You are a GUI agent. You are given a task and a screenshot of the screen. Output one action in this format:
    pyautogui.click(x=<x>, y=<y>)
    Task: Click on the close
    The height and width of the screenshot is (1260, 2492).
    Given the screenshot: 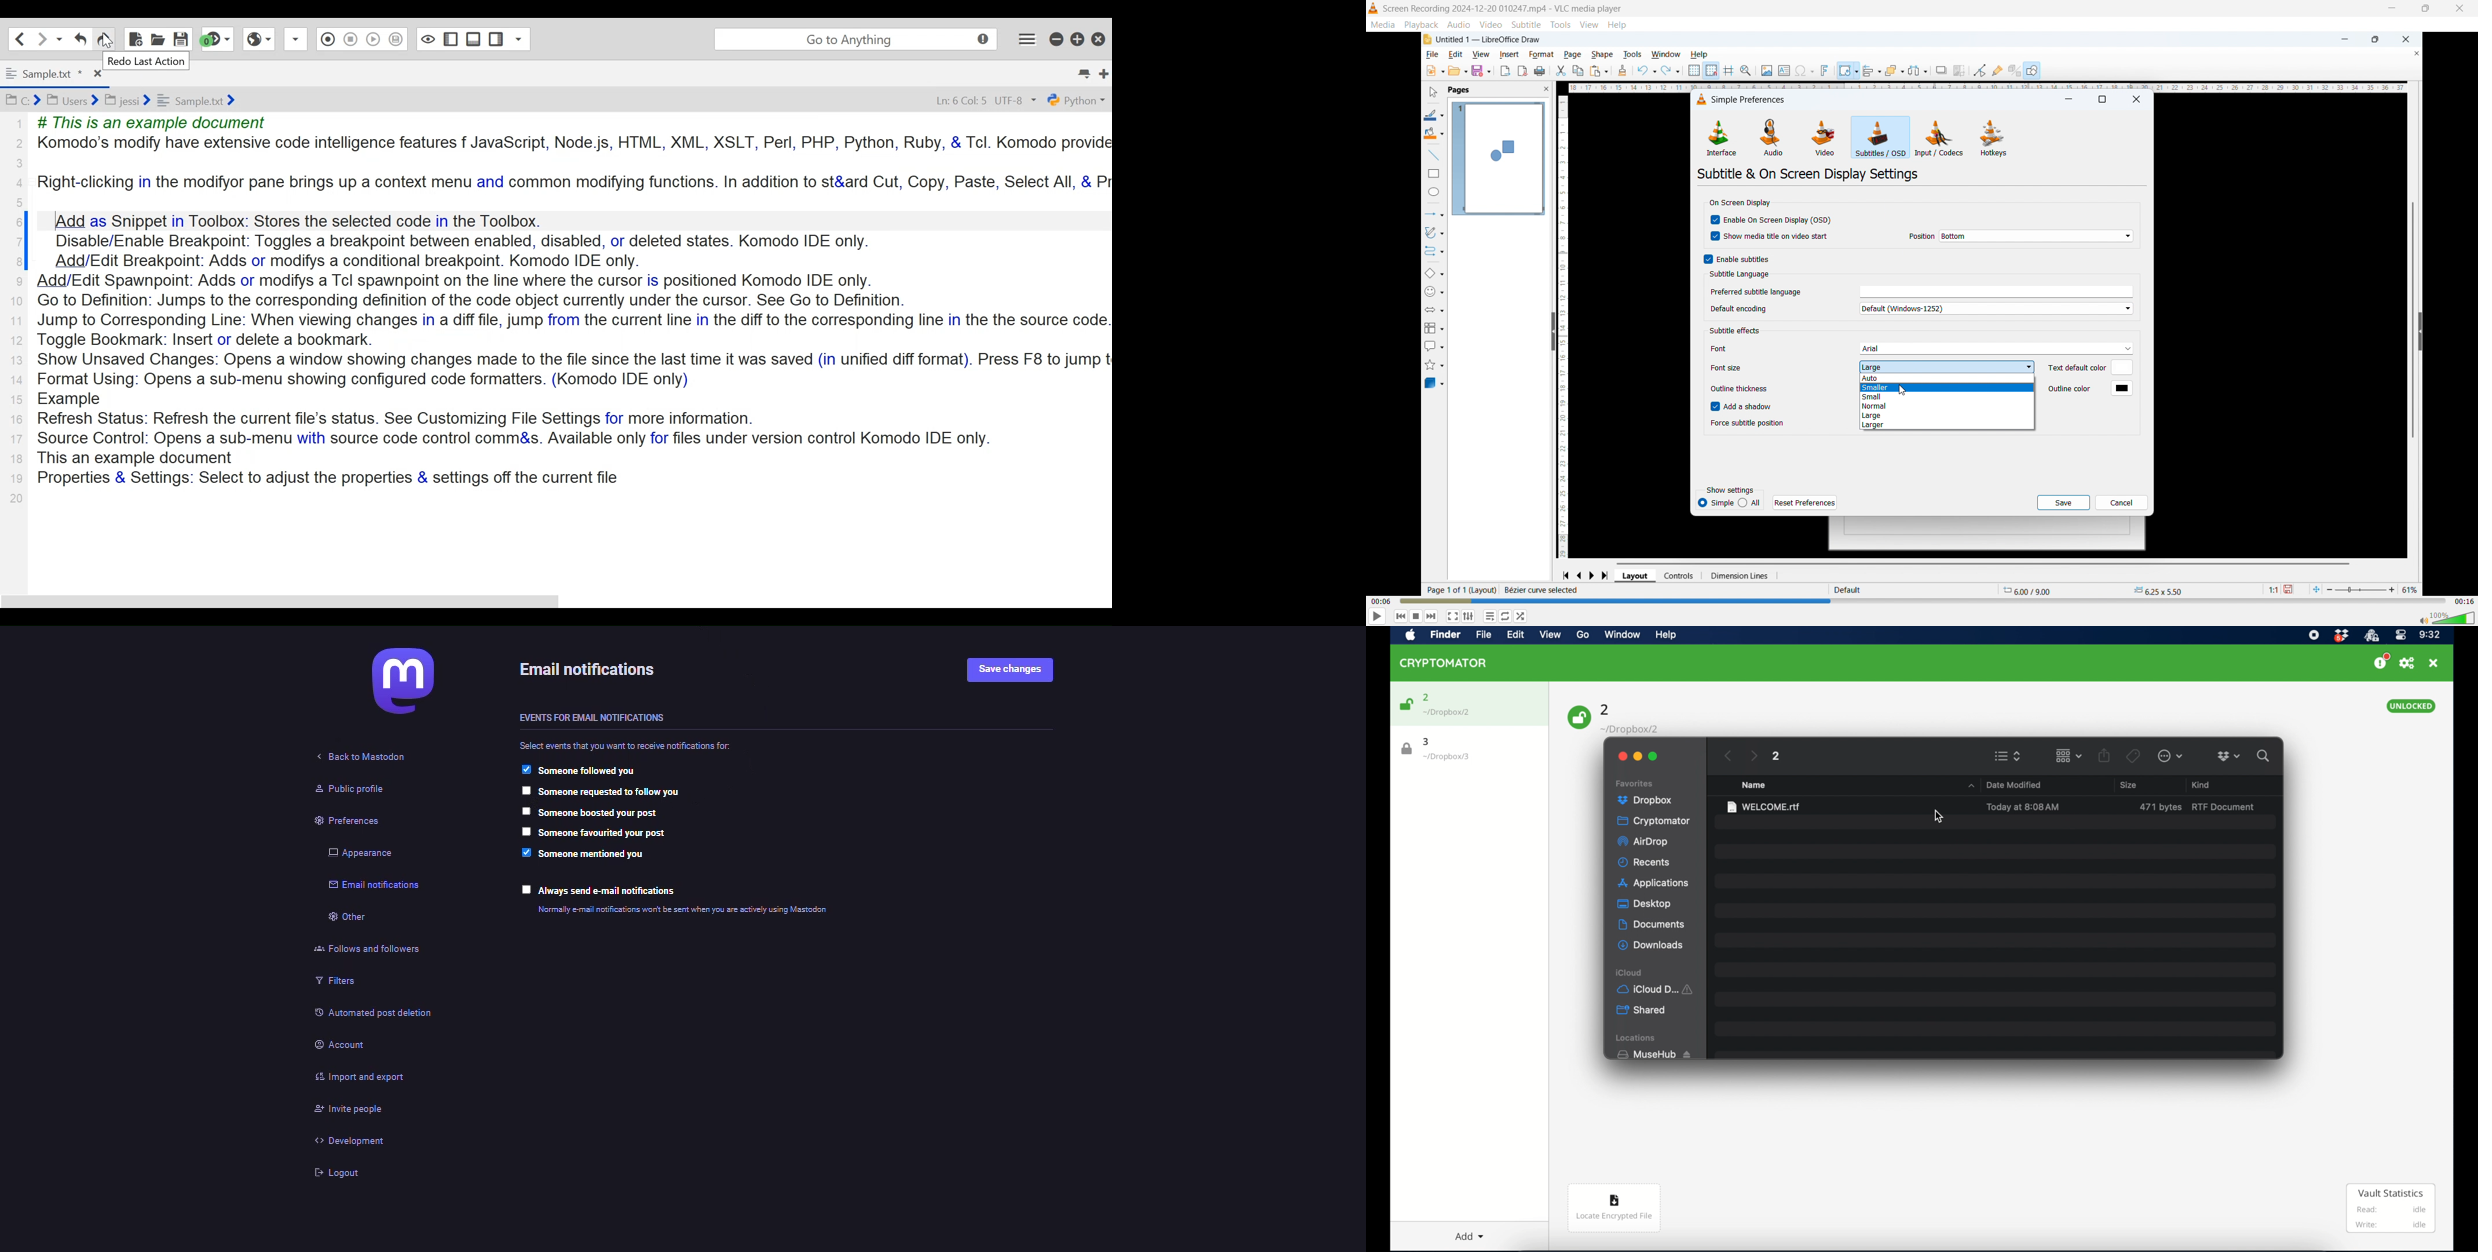 What is the action you would take?
    pyautogui.click(x=1621, y=756)
    